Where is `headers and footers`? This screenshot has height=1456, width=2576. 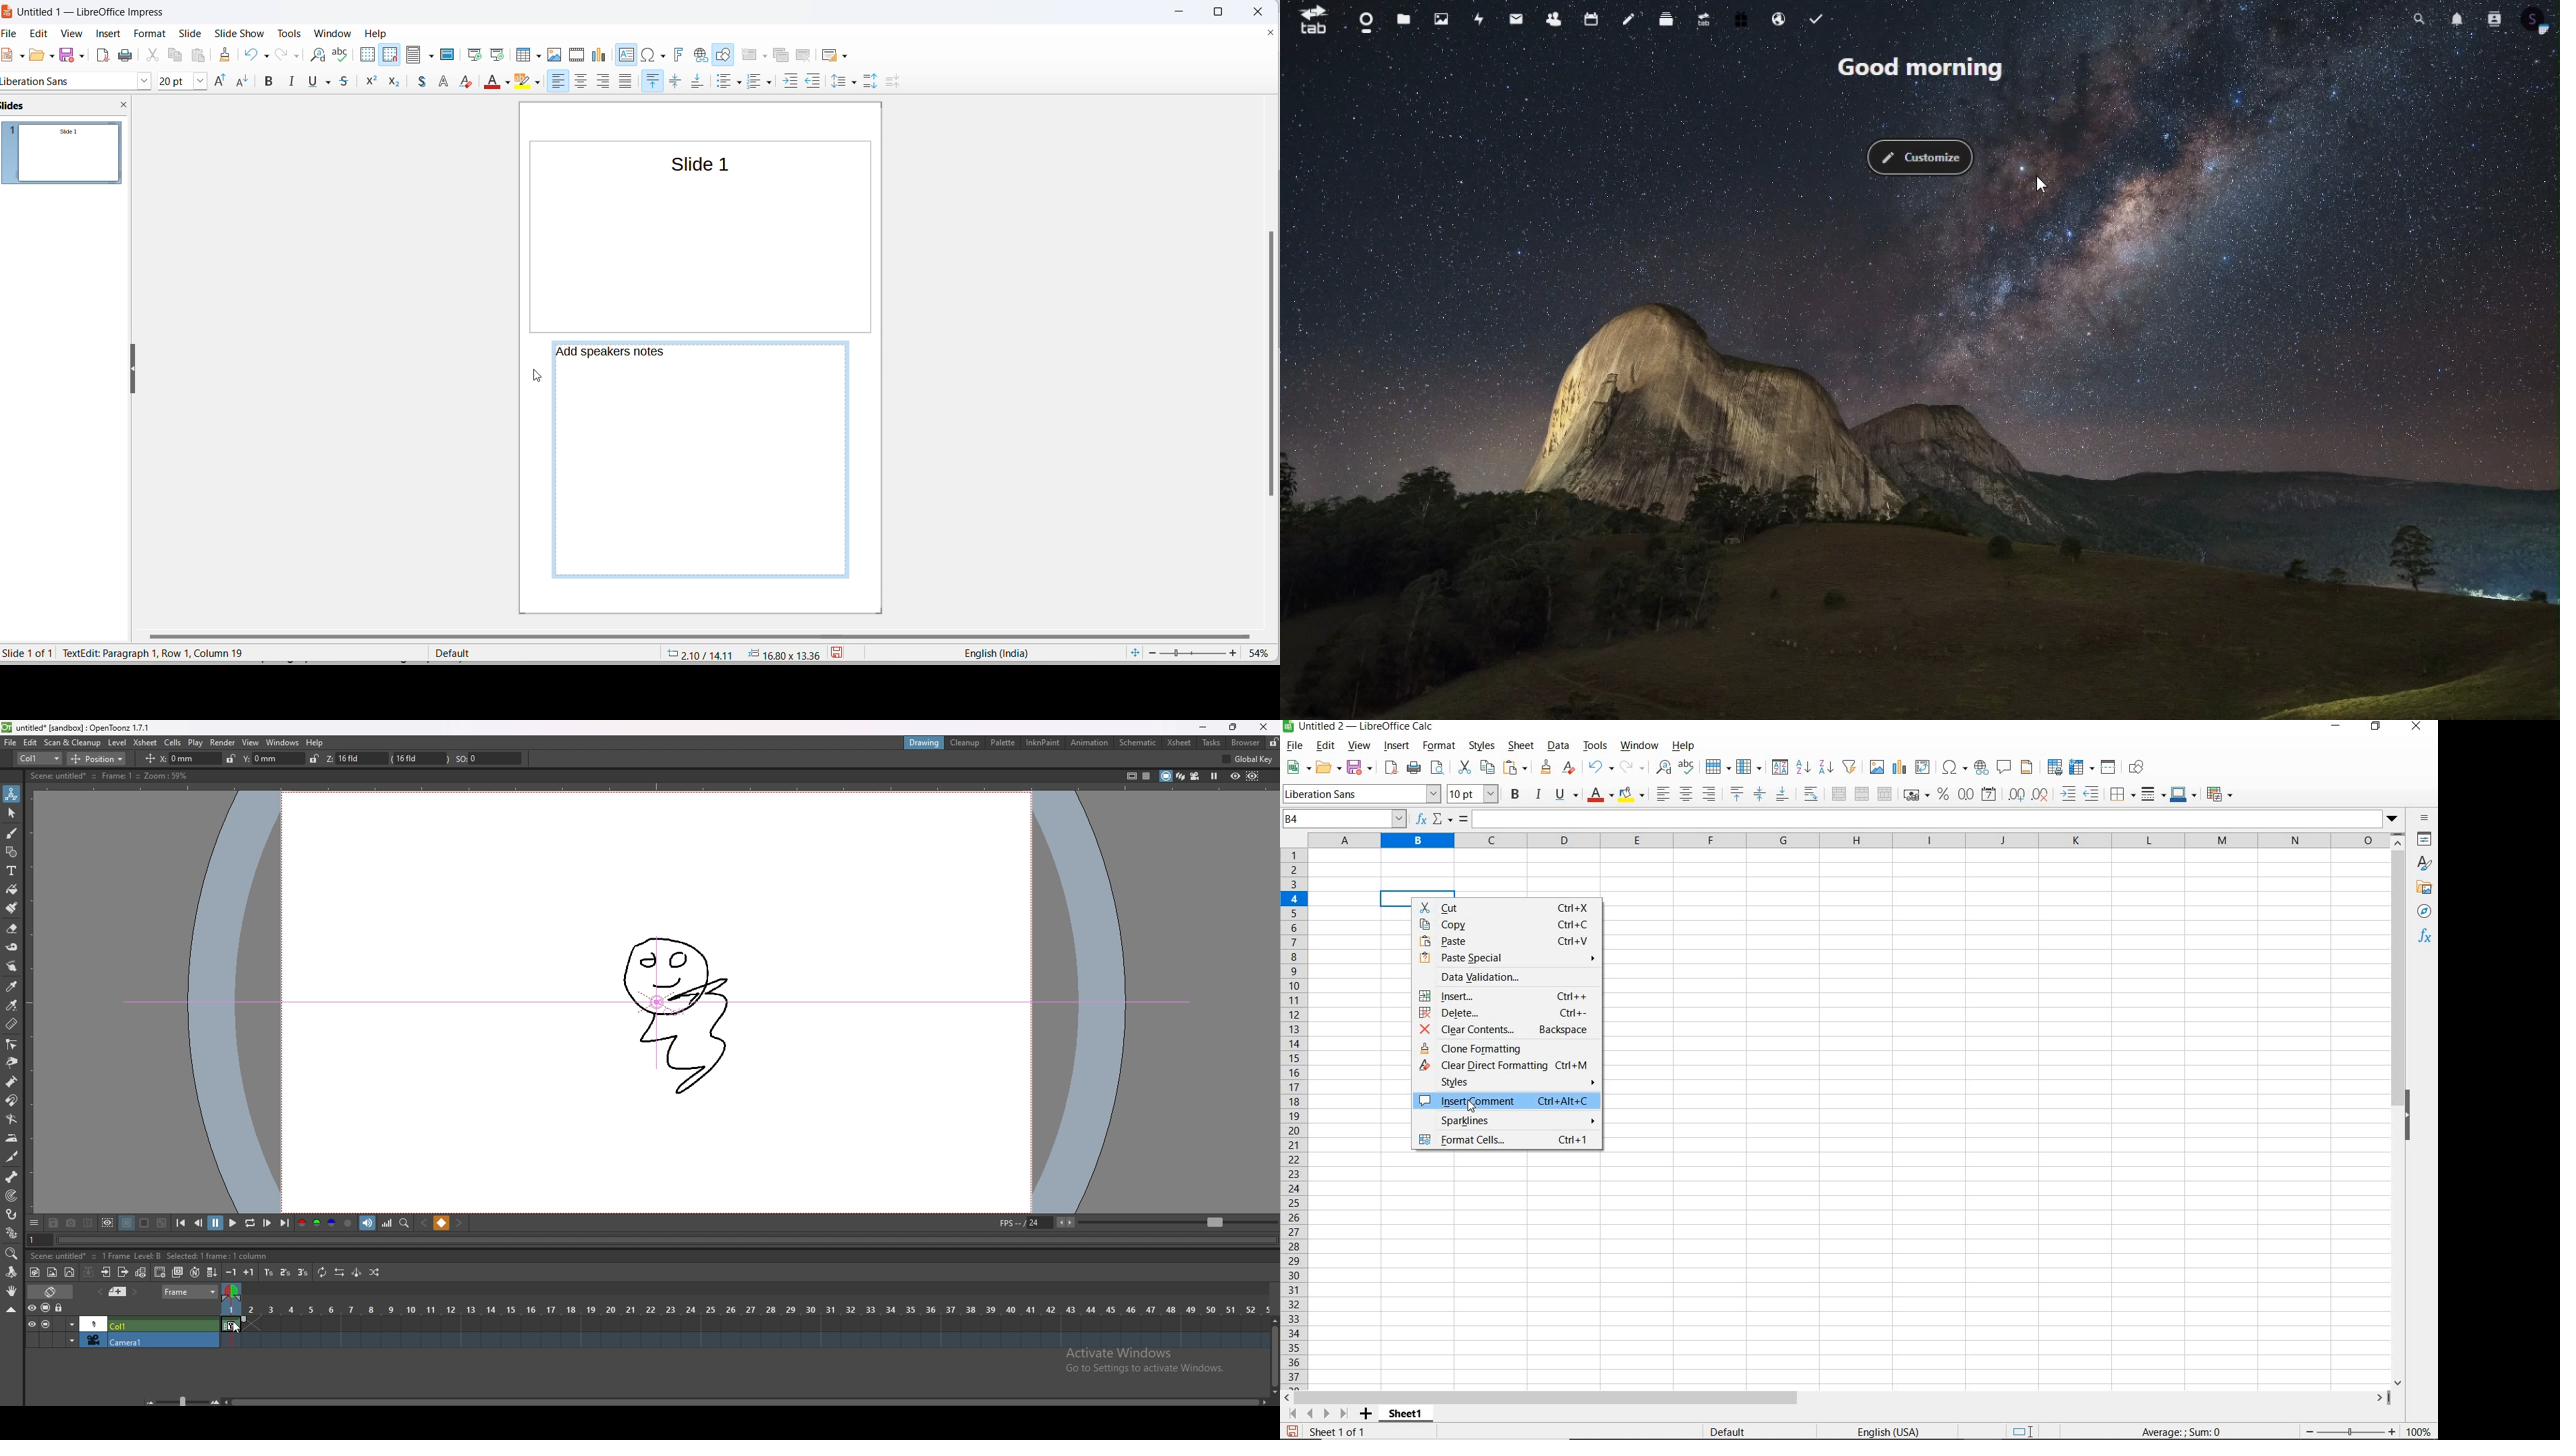
headers and footers is located at coordinates (2028, 768).